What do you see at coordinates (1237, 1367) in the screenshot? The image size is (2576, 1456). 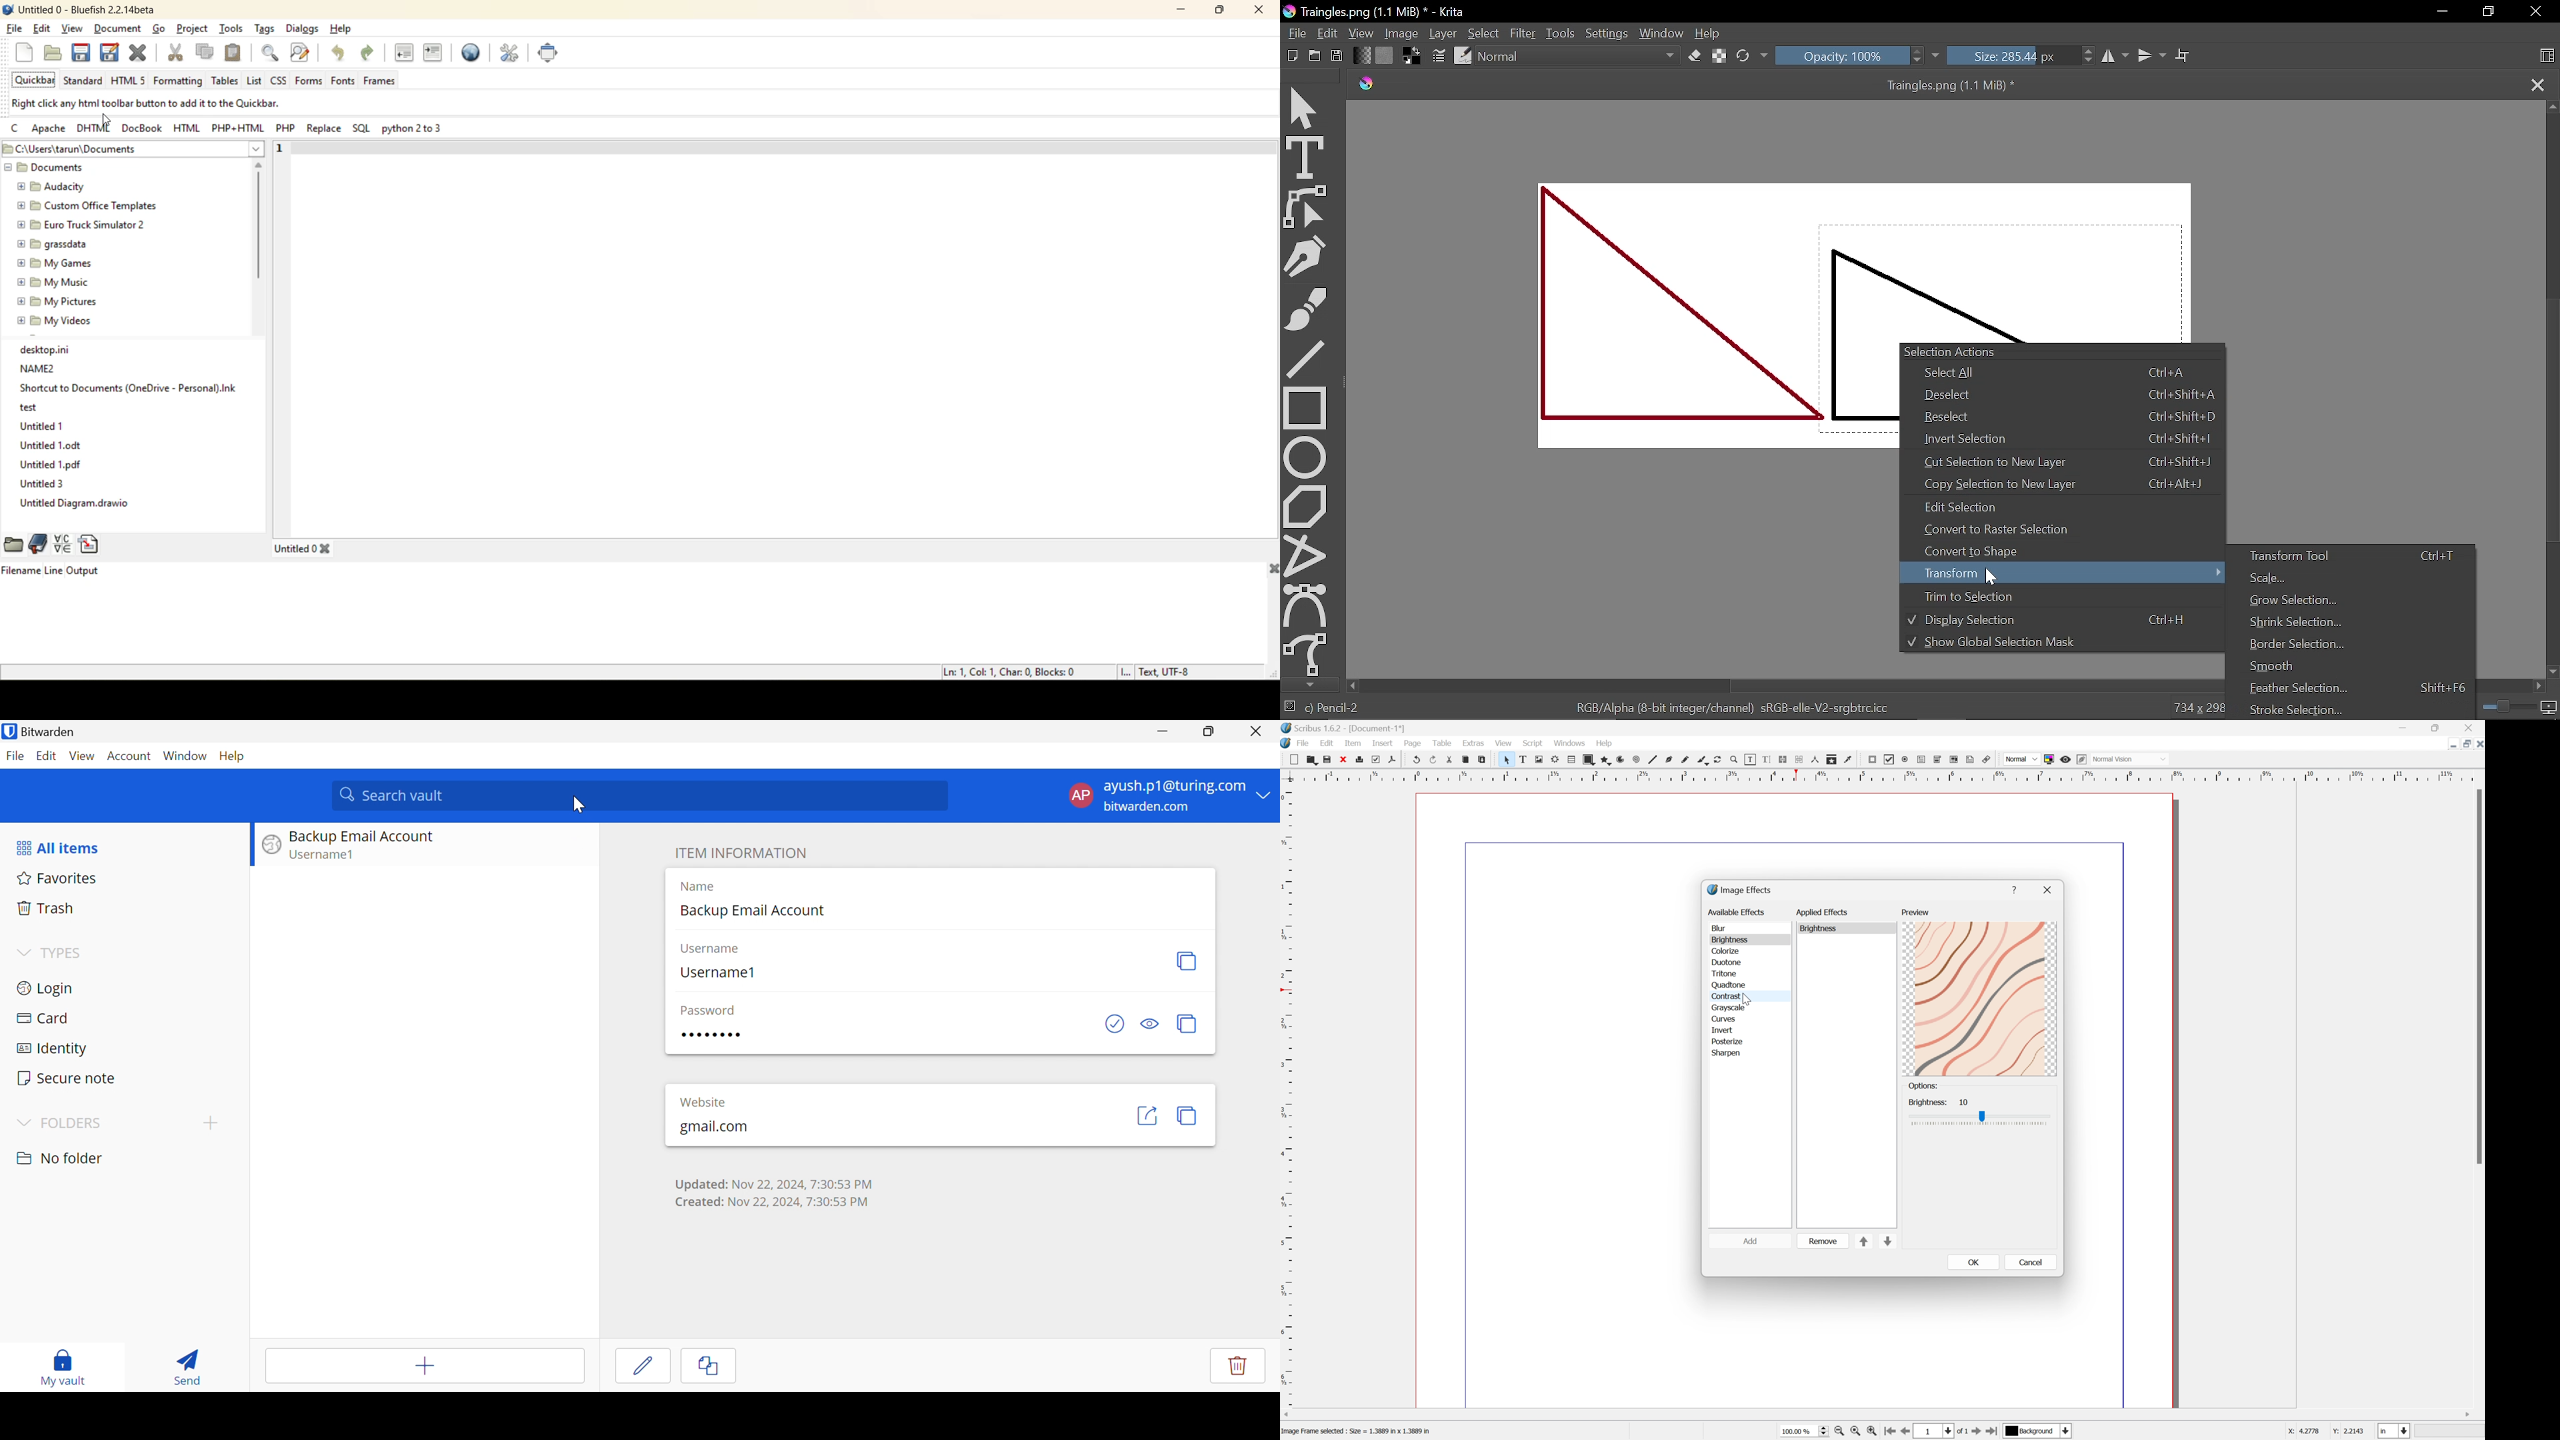 I see `delete` at bounding box center [1237, 1367].